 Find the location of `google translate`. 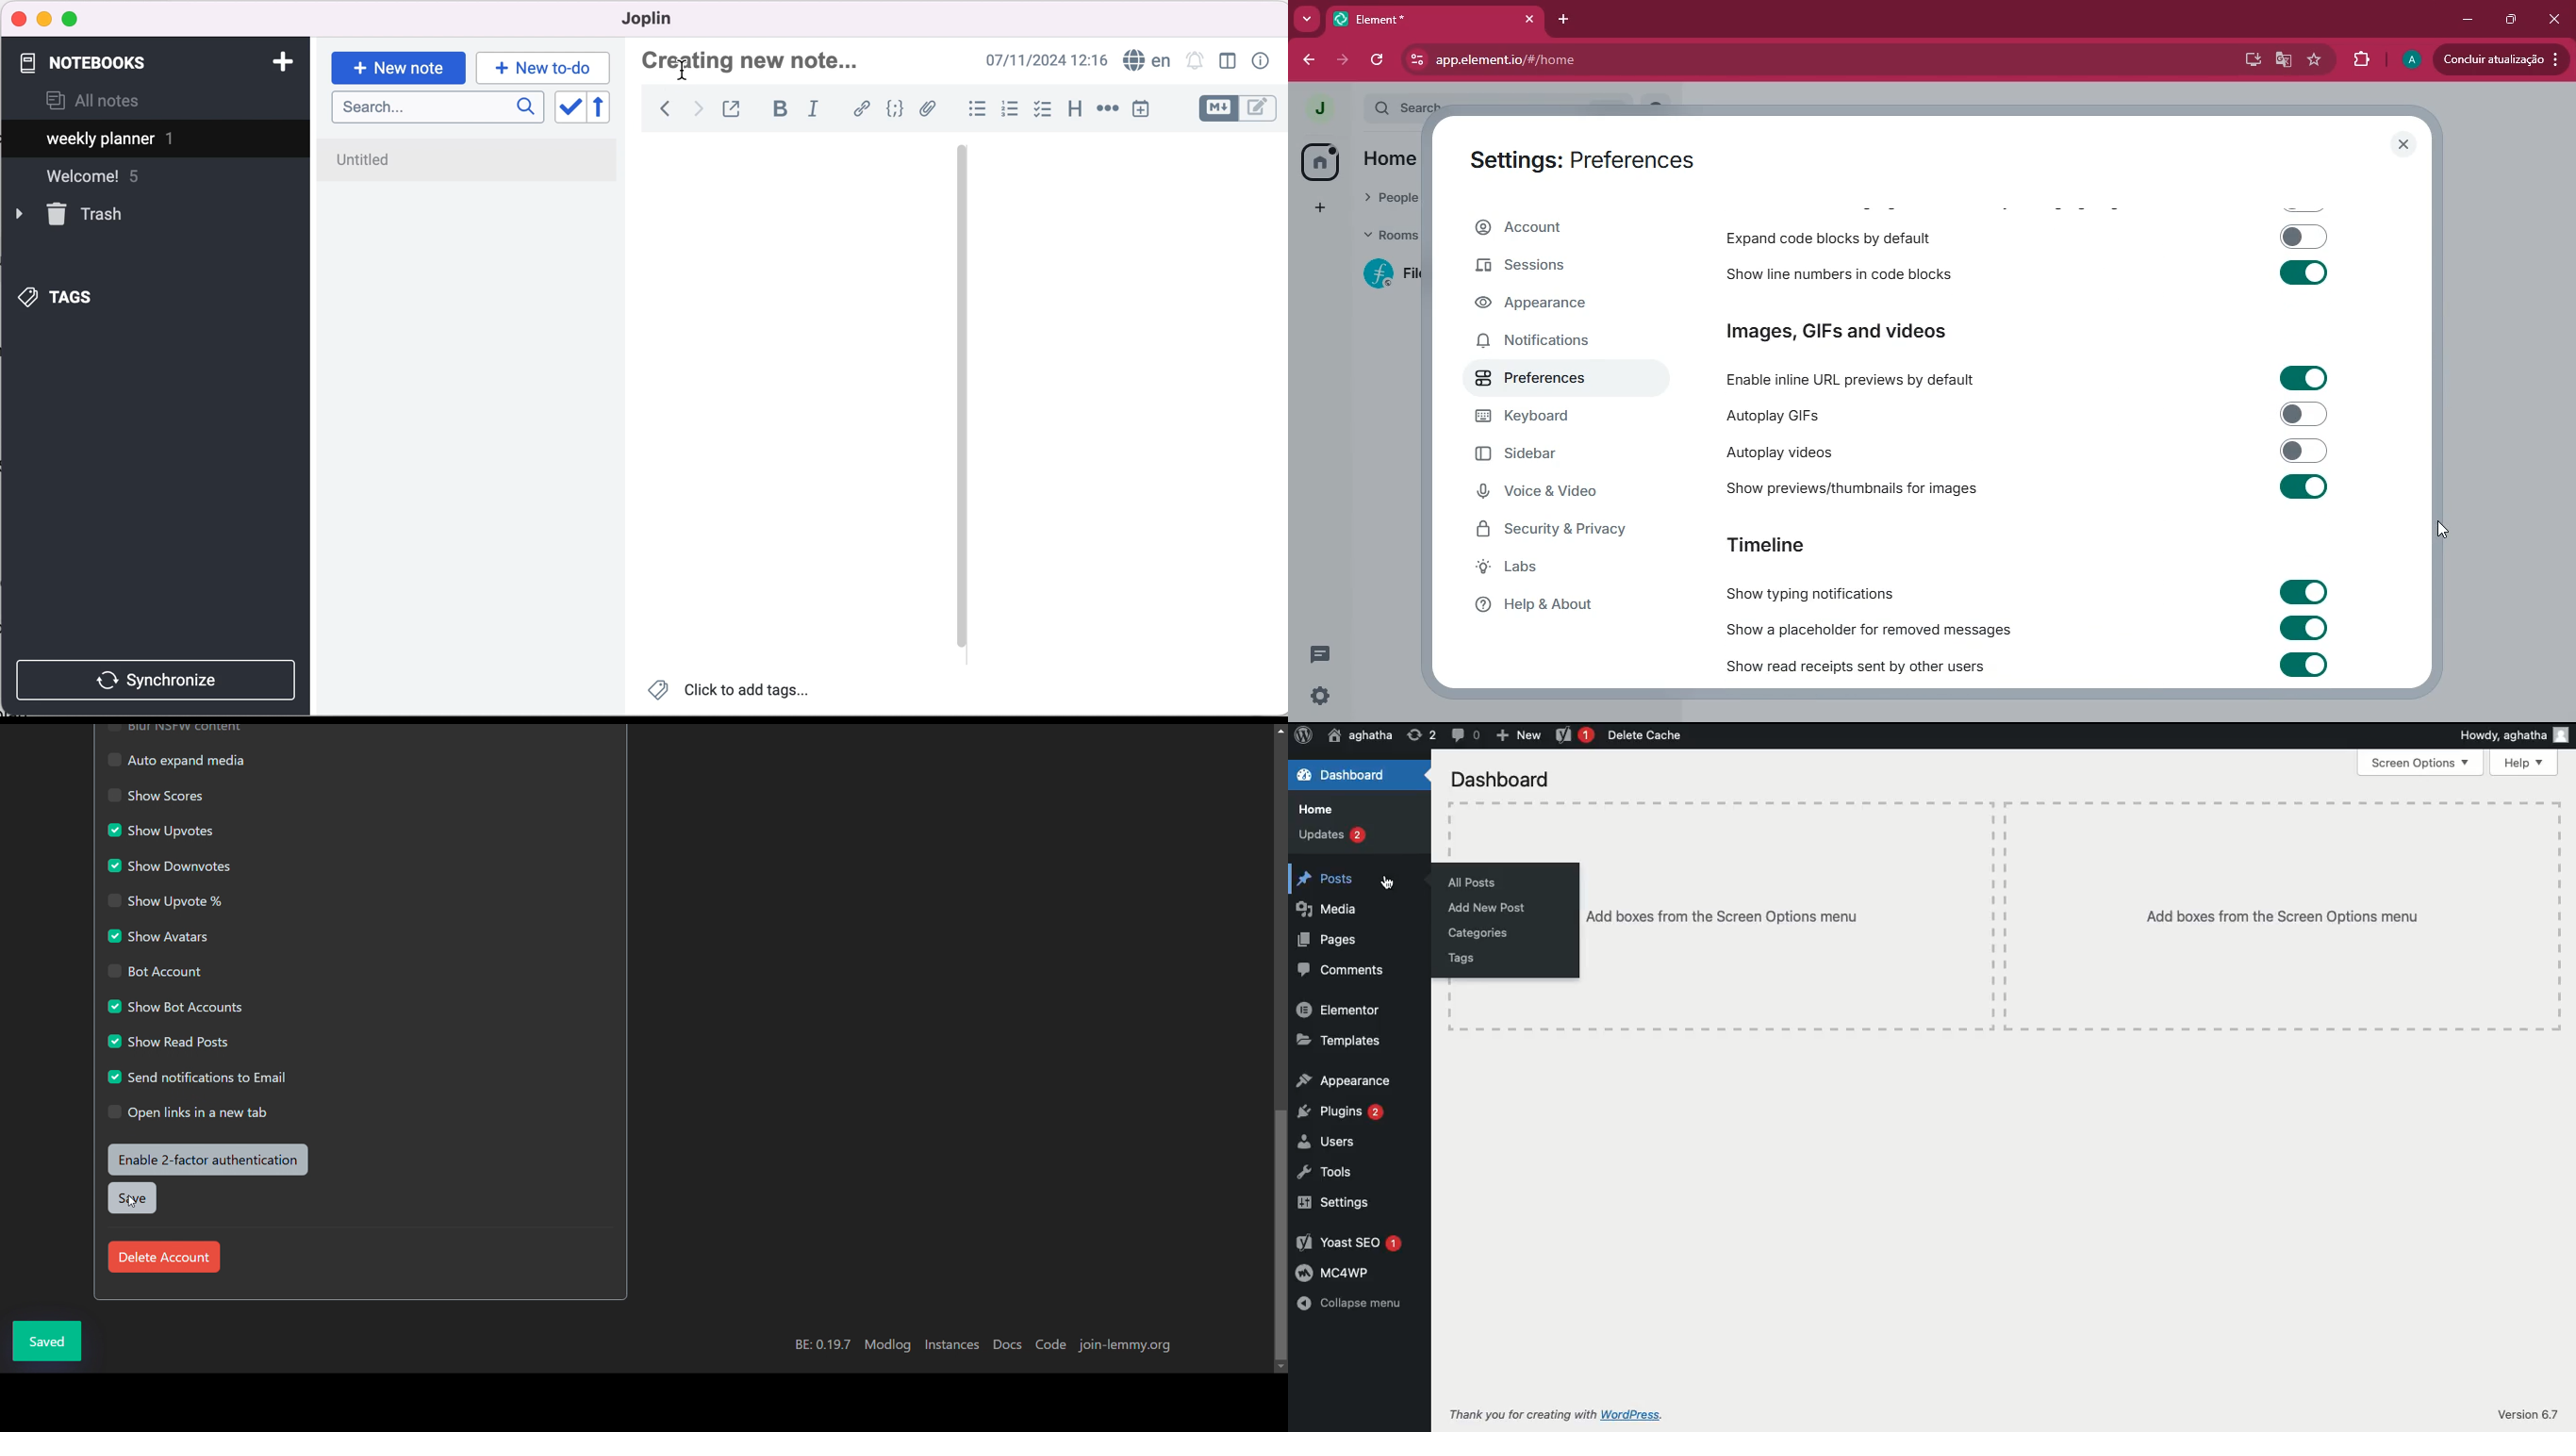

google translate is located at coordinates (2284, 60).